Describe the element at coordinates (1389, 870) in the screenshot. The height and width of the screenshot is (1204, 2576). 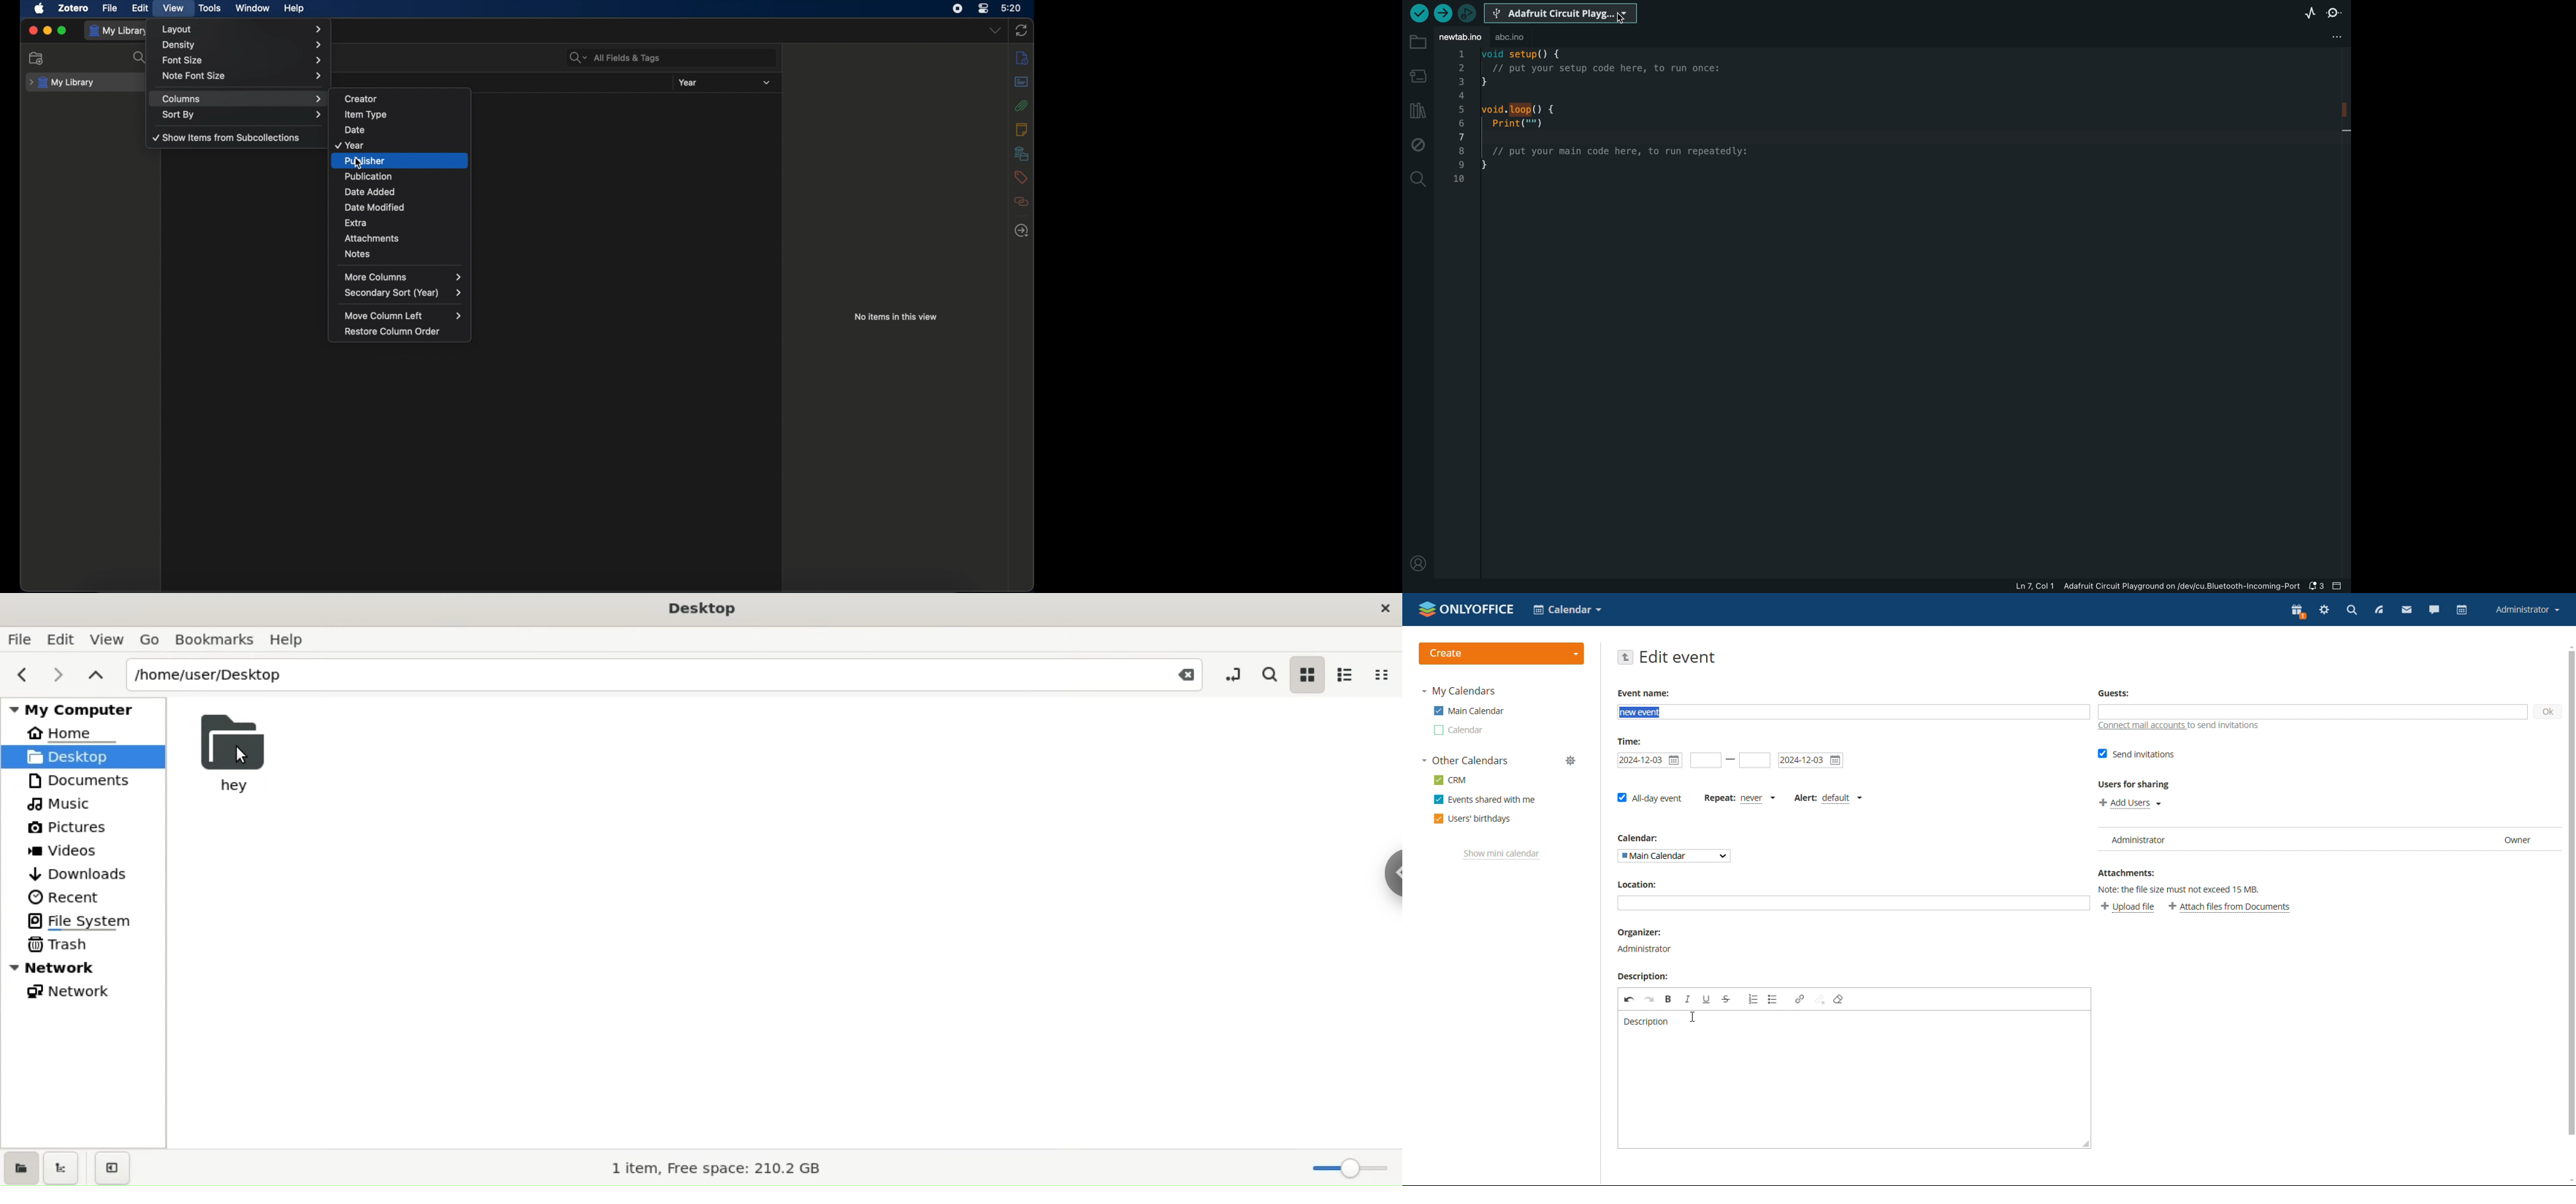
I see `sidebar` at that location.